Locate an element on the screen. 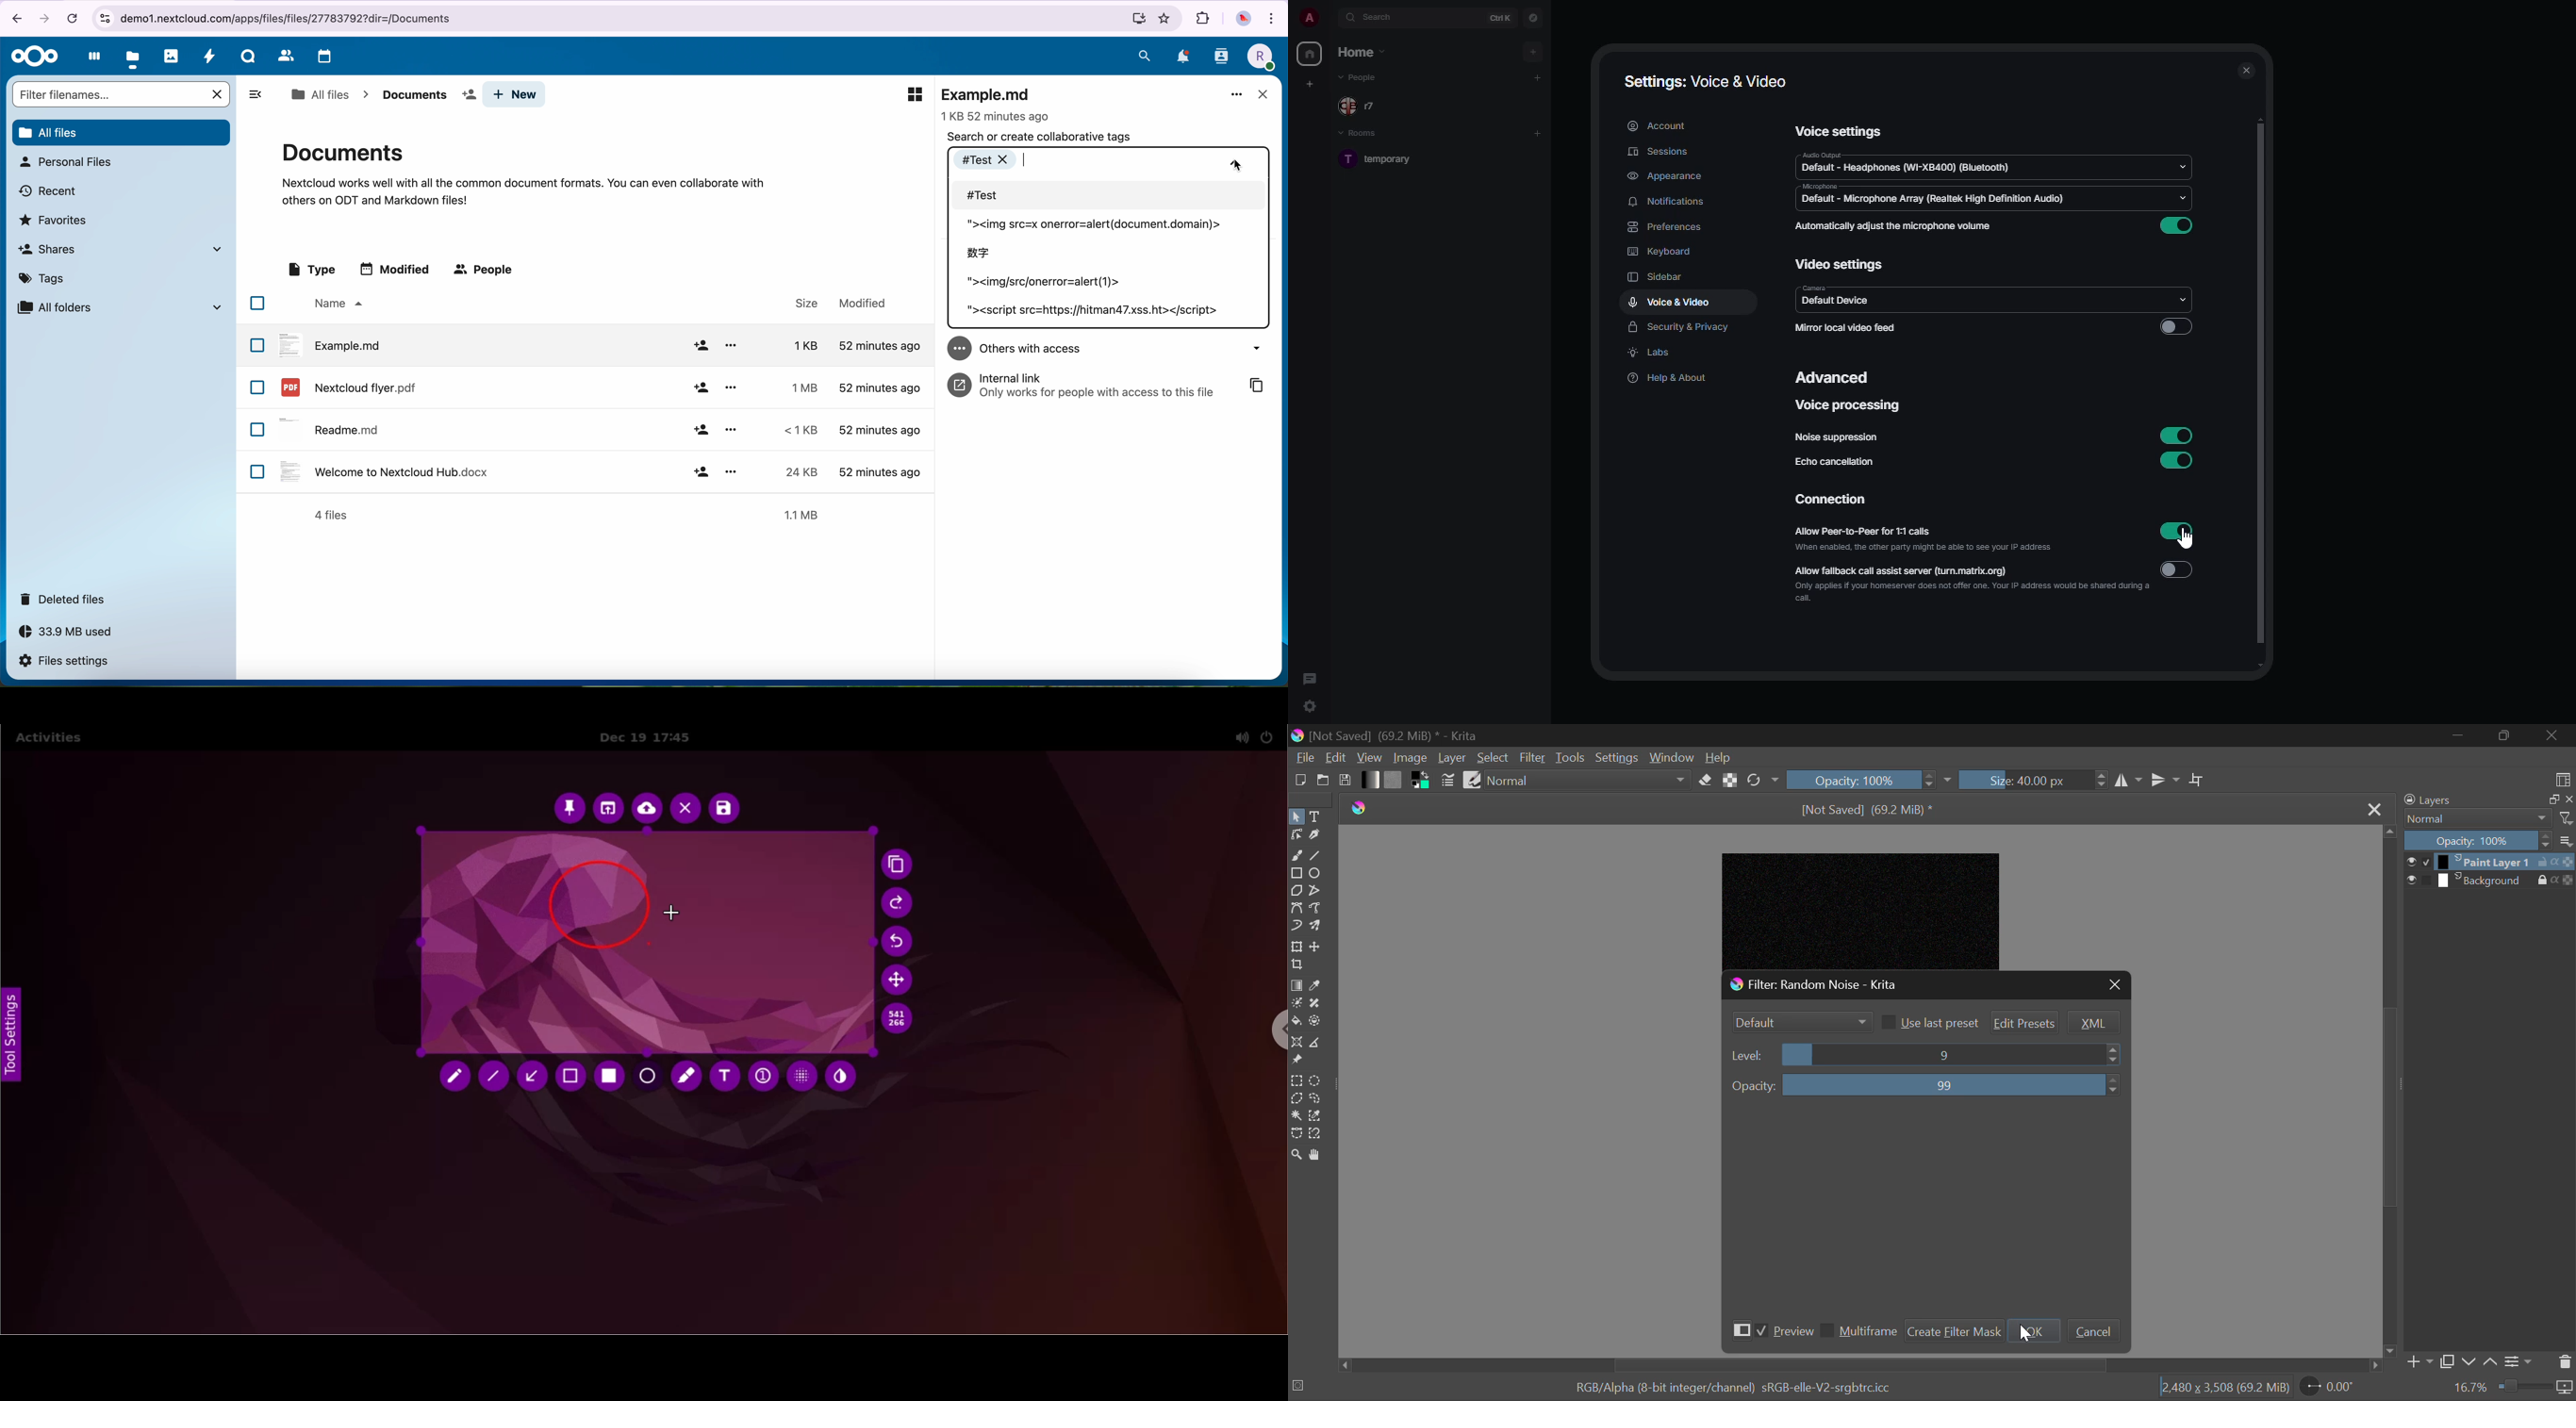 The image size is (2576, 1428). alpha is located at coordinates (2555, 862).